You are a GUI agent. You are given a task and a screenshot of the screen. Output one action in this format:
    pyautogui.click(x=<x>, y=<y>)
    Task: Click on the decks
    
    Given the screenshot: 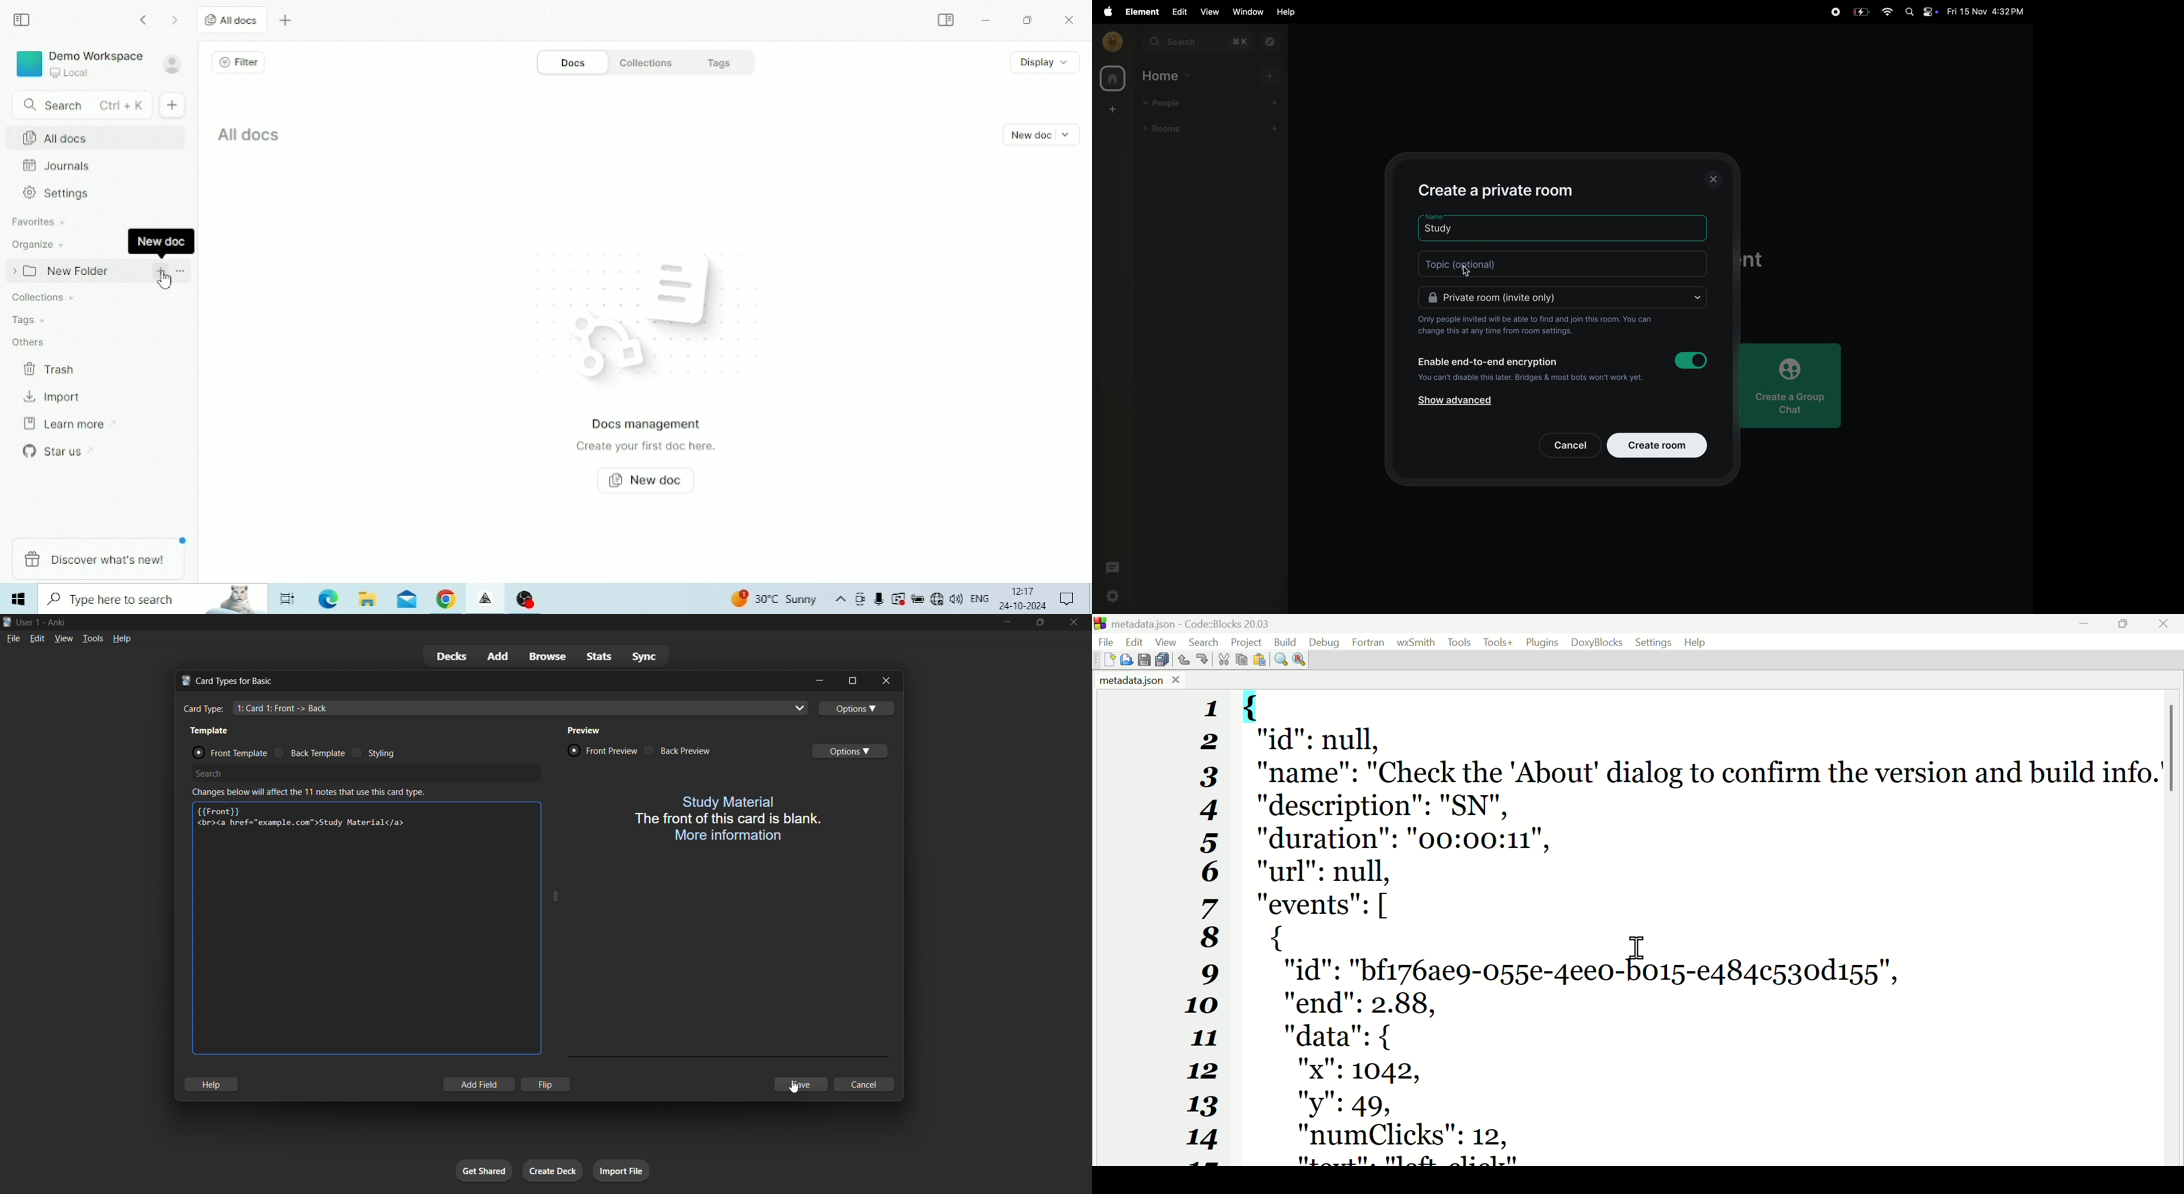 What is the action you would take?
    pyautogui.click(x=452, y=657)
    